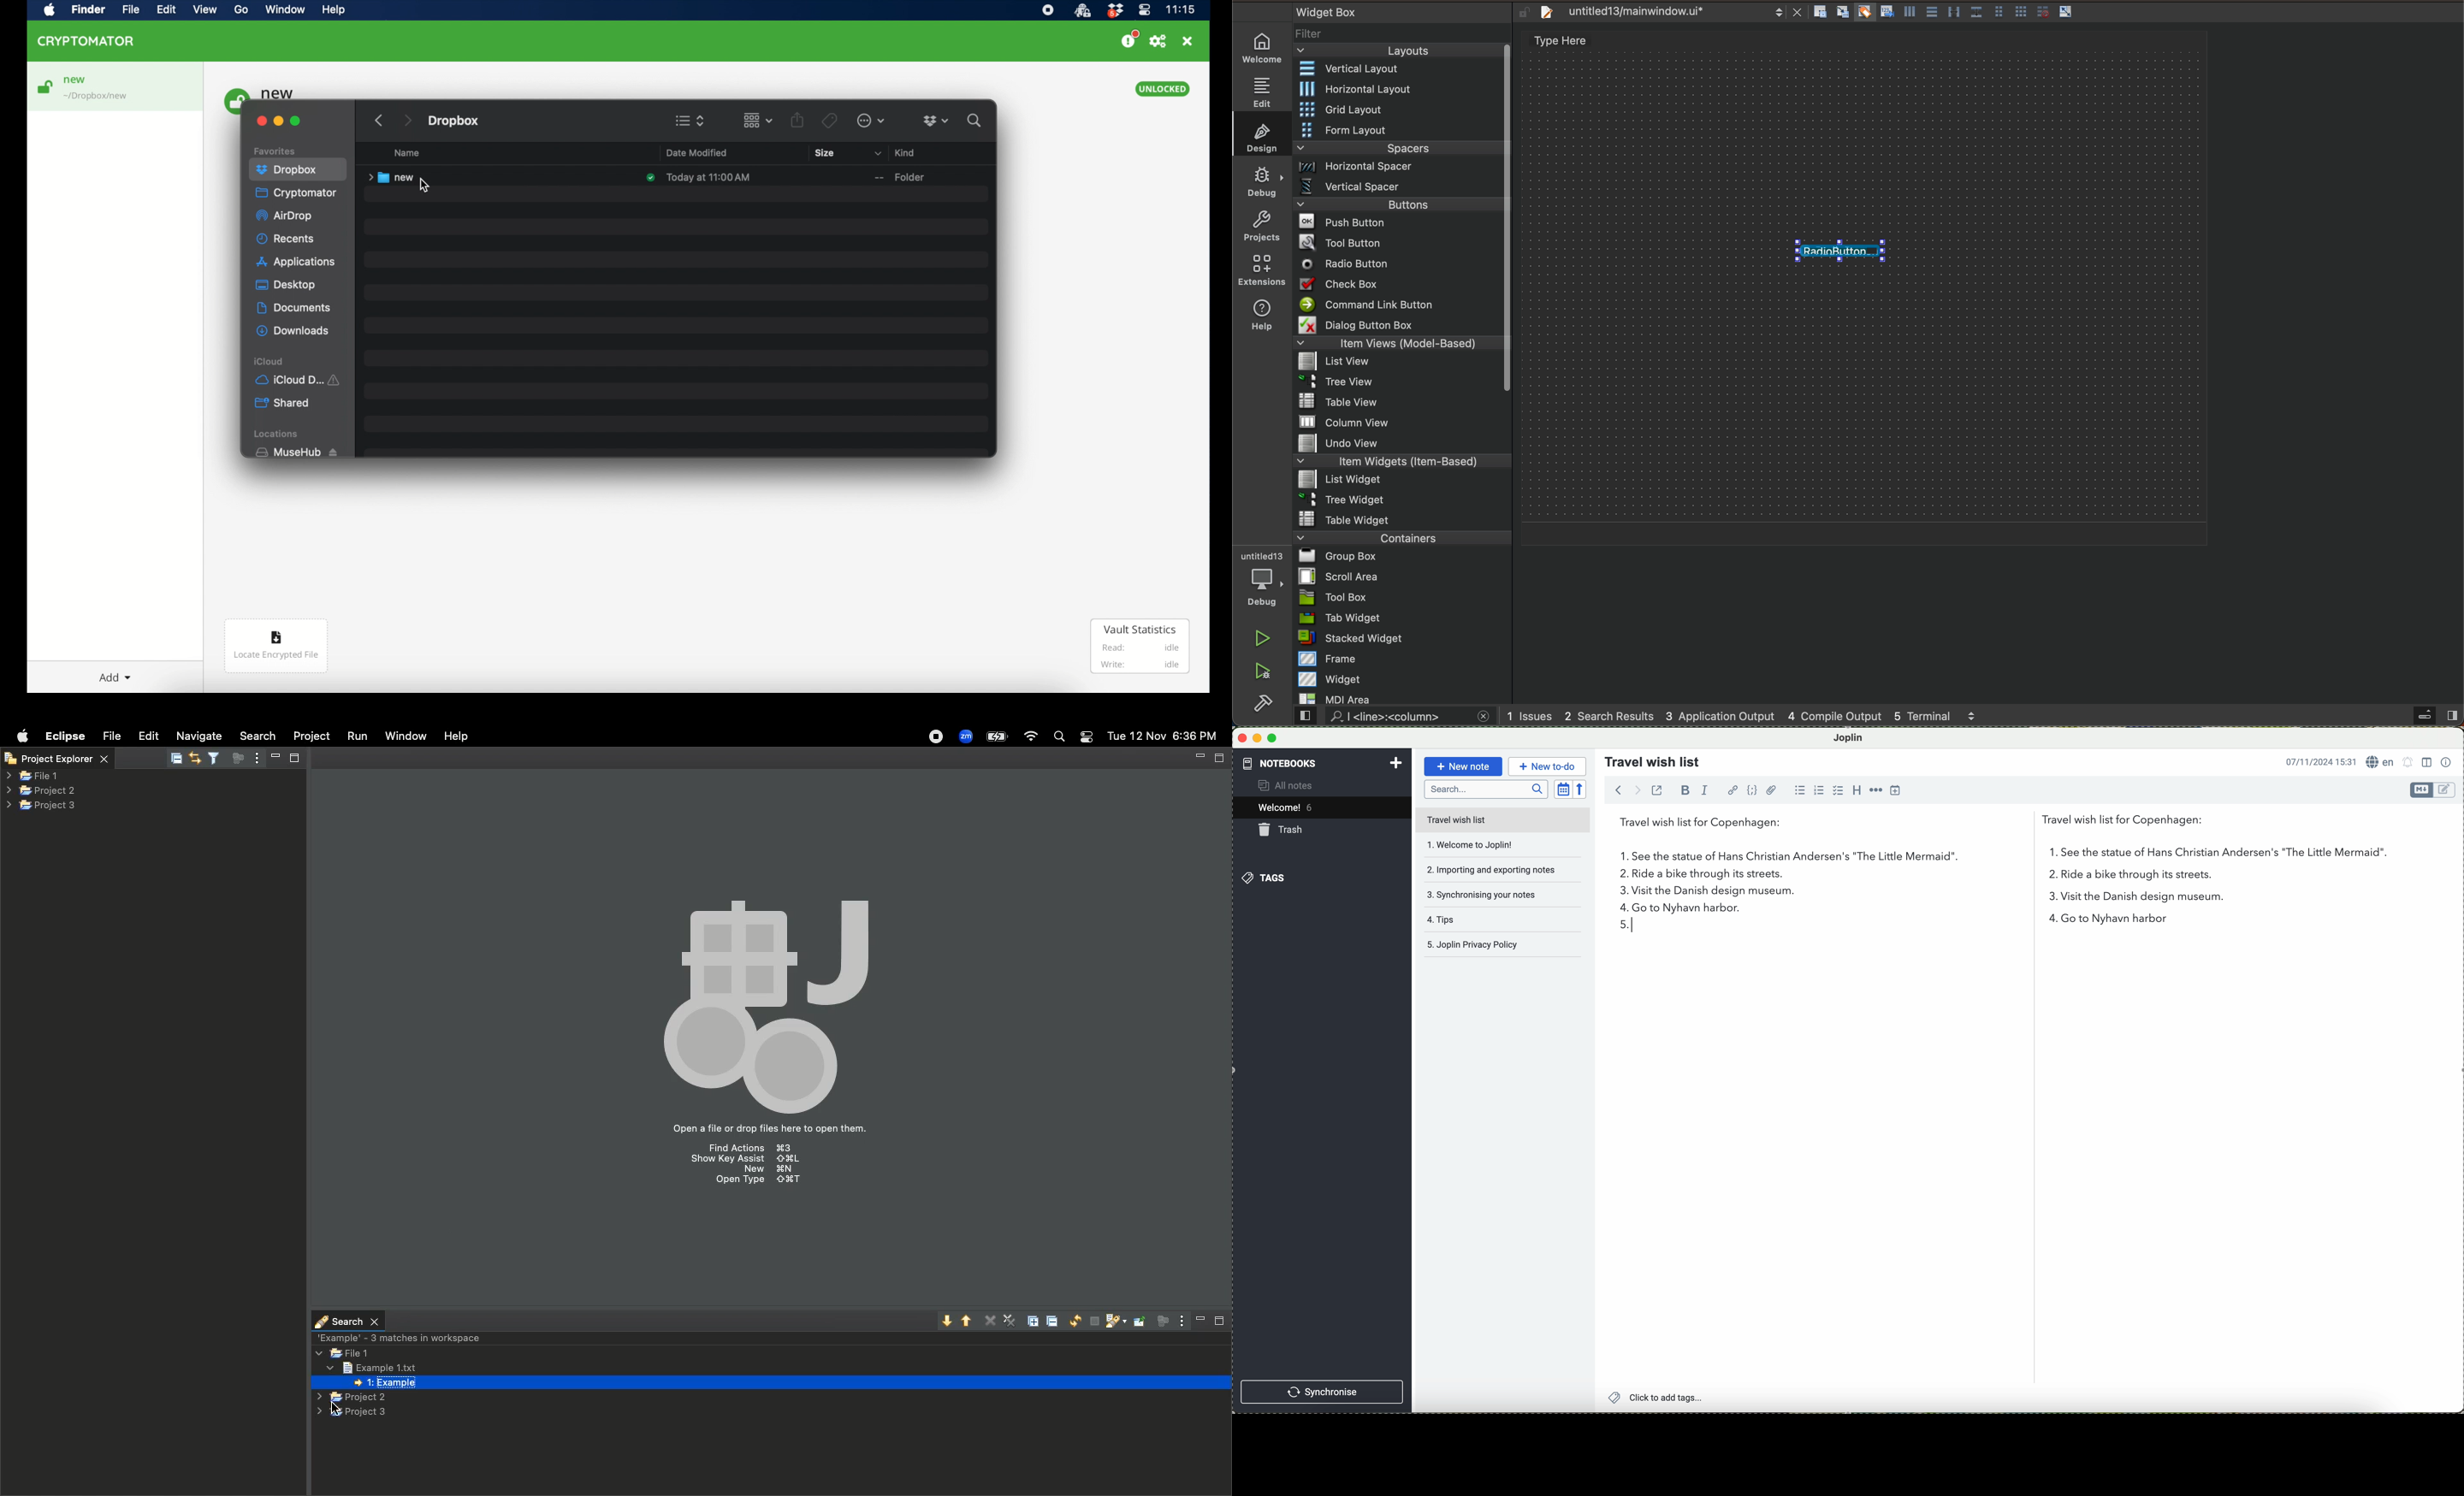 This screenshot has width=2464, height=1512. Describe the element at coordinates (1404, 658) in the screenshot. I see `frame` at that location.